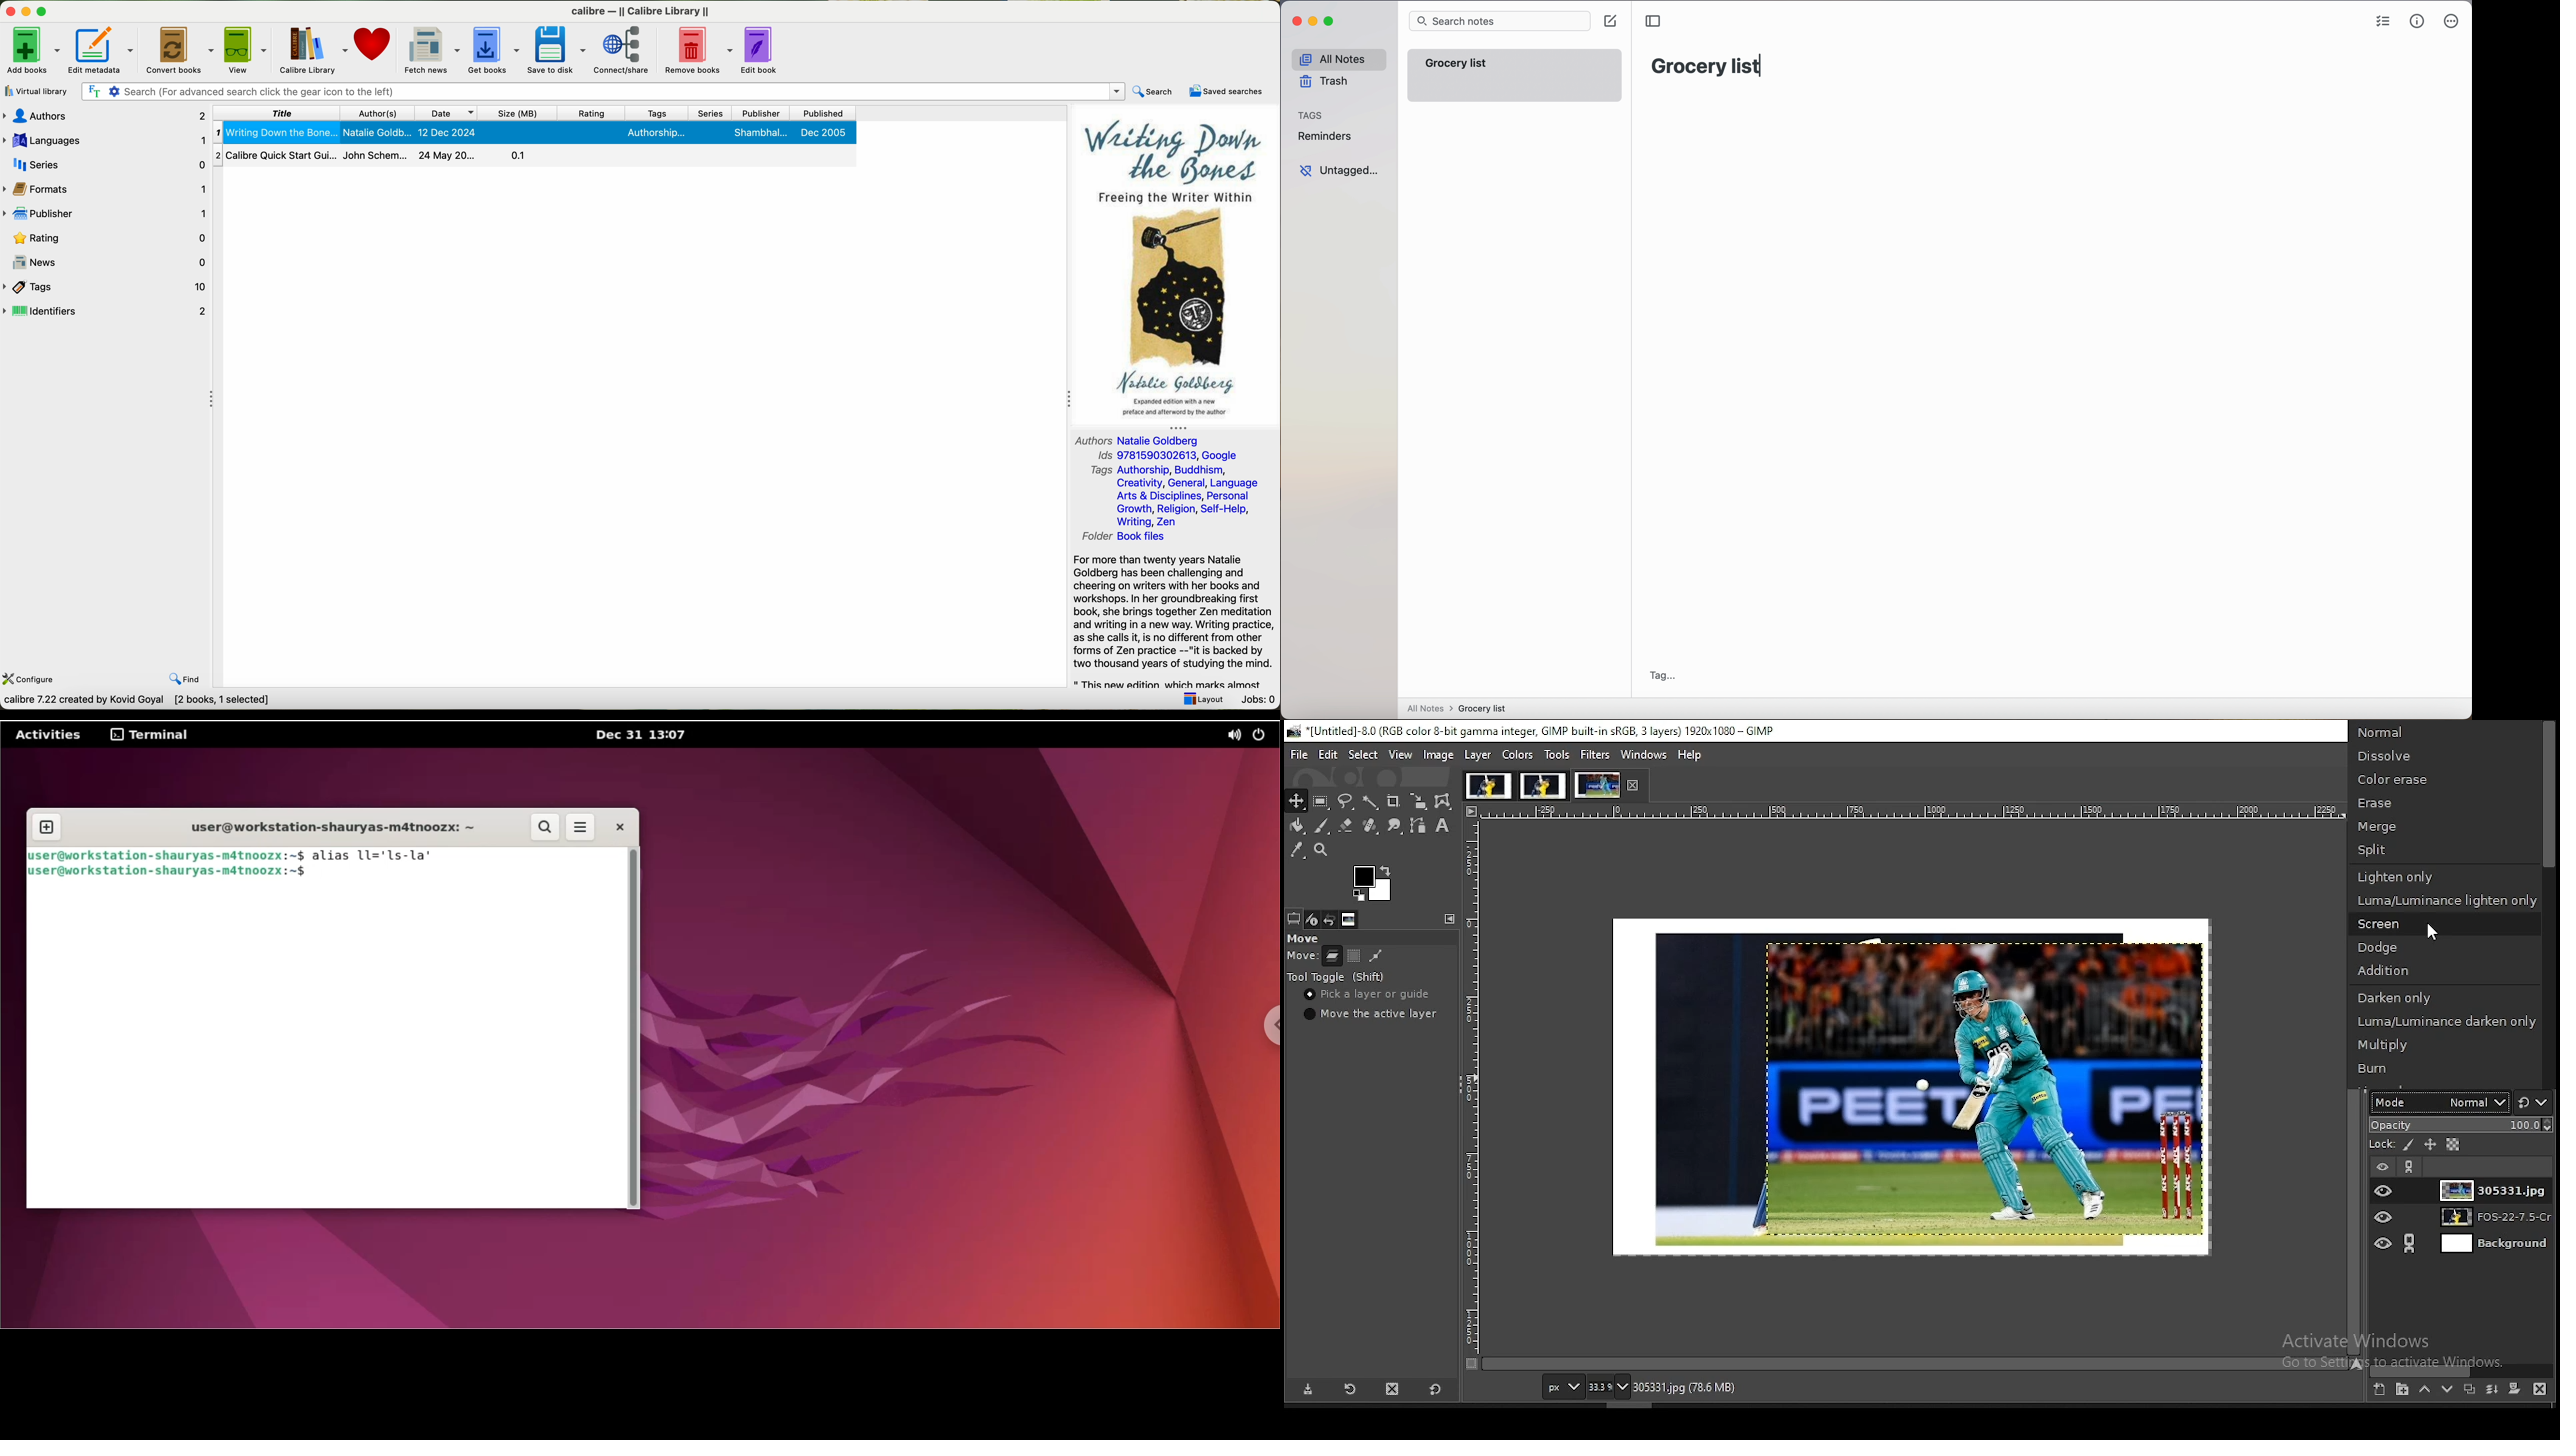  I want to click on layout, so click(1204, 698).